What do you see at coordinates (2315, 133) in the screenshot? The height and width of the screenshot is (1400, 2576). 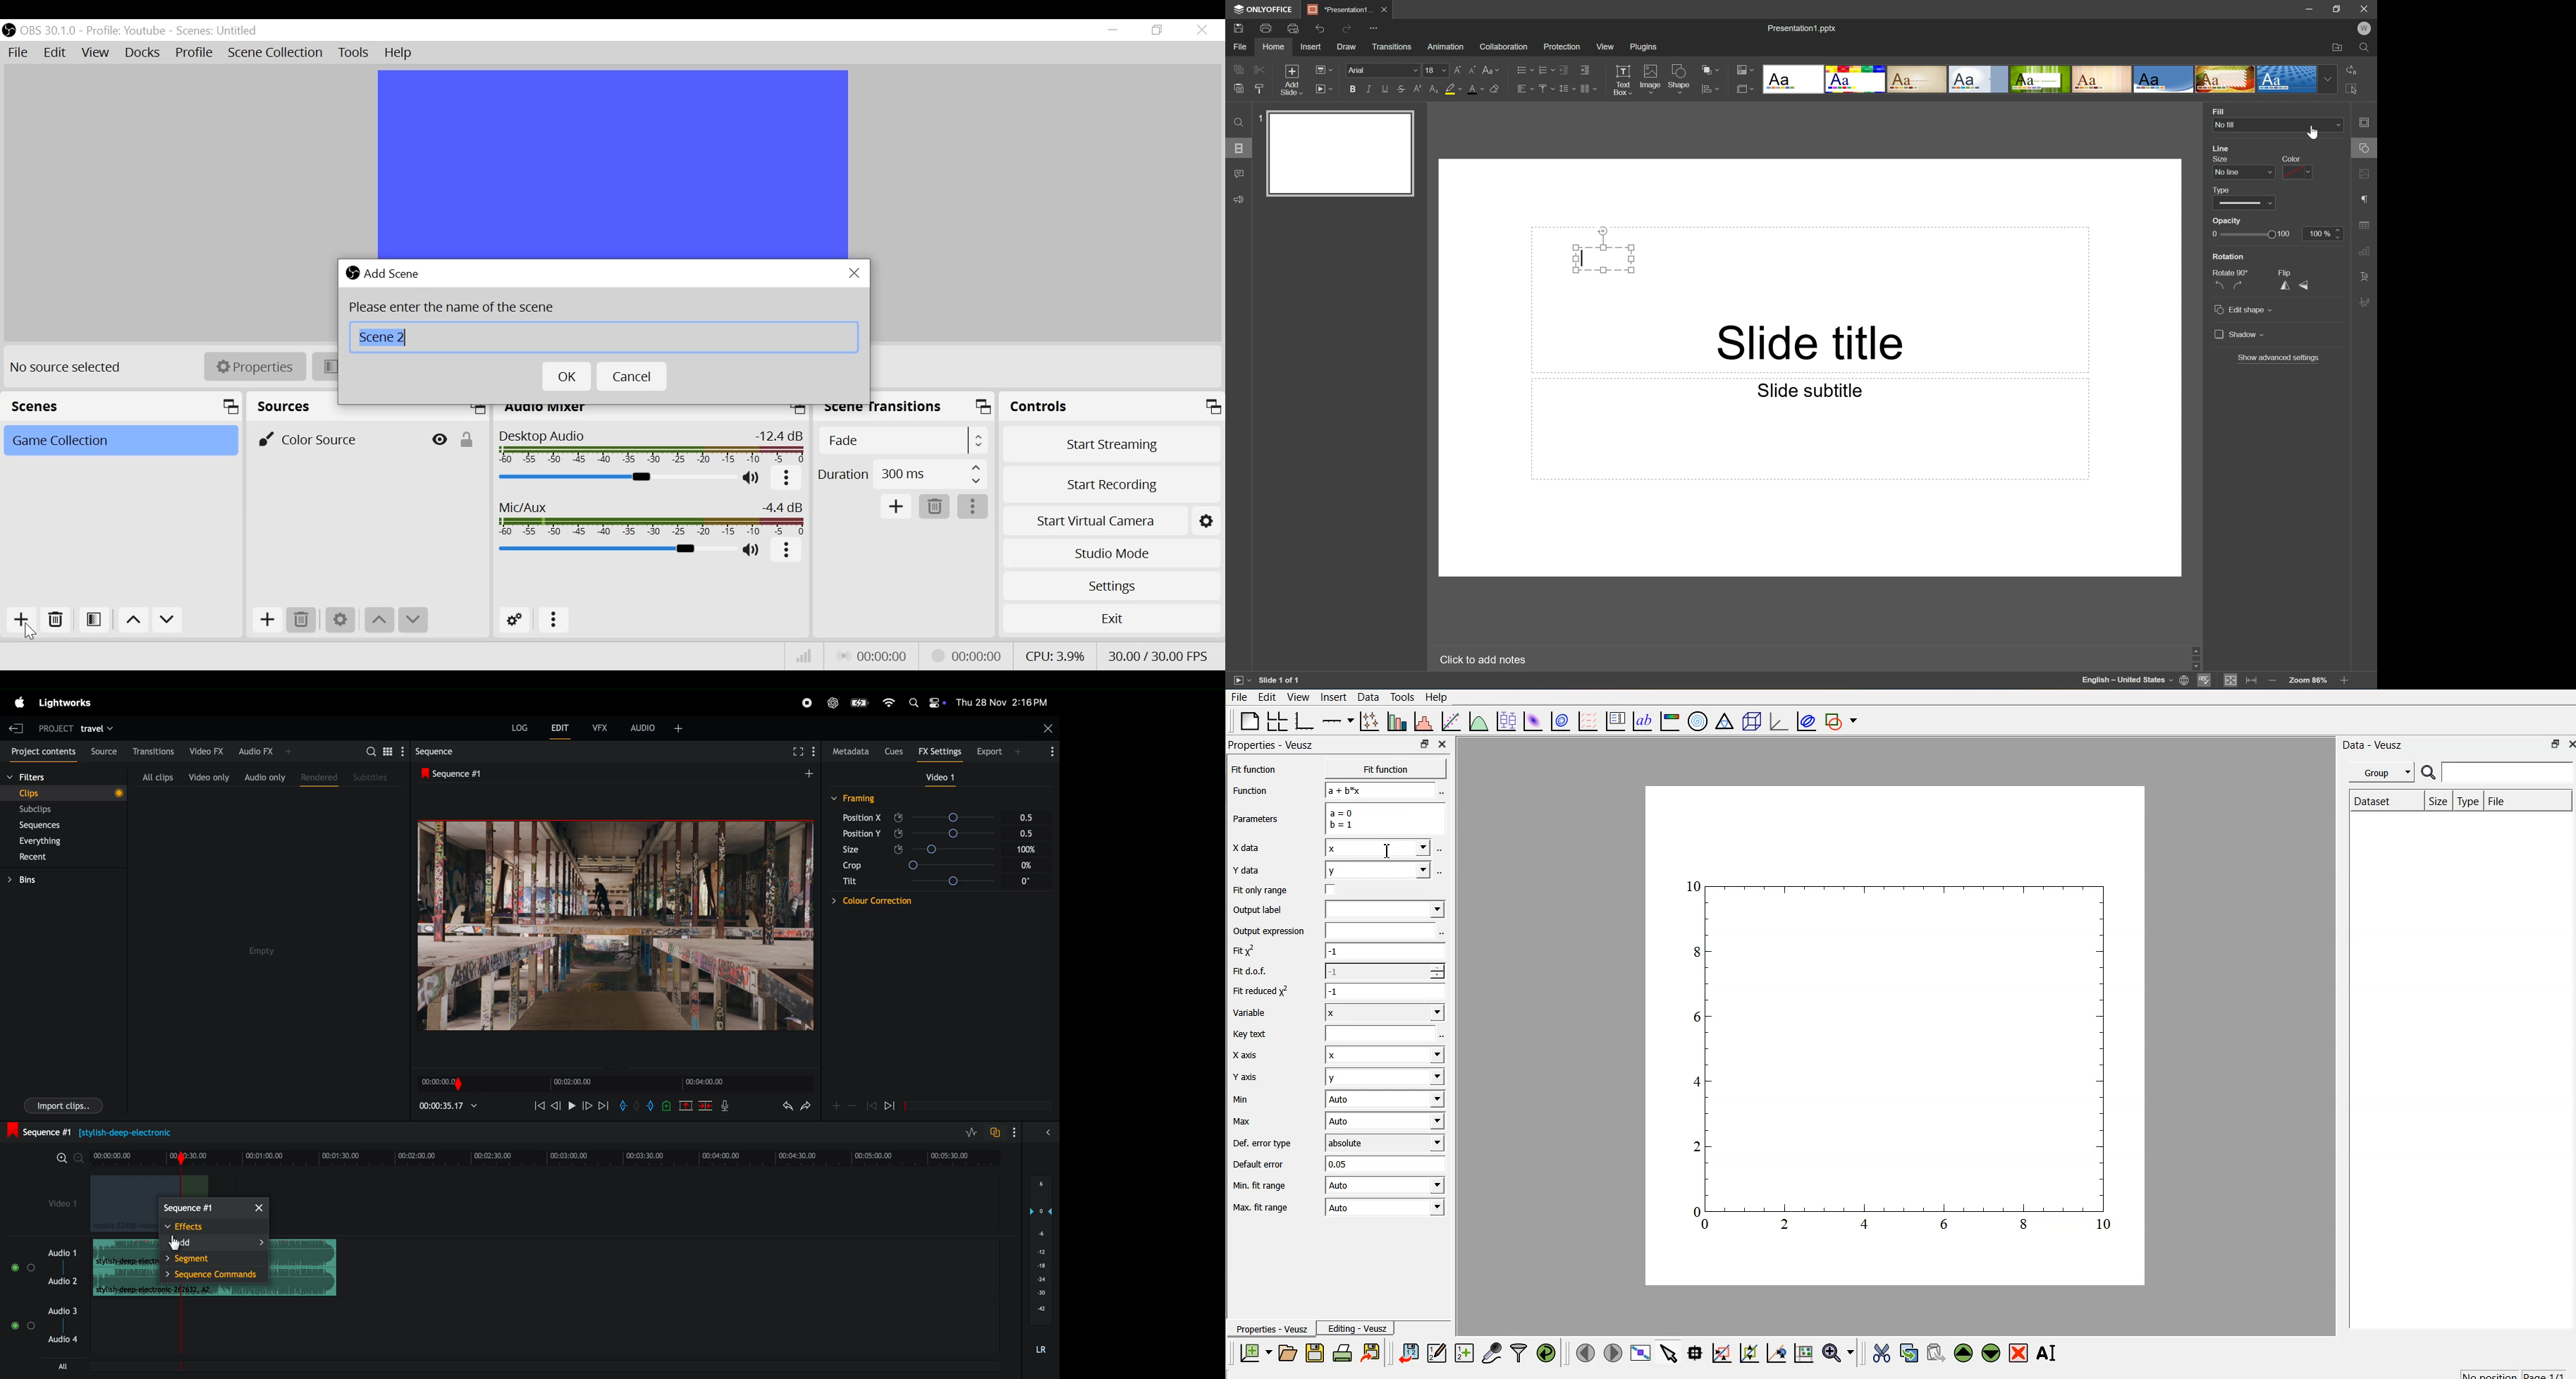 I see `Cursor` at bounding box center [2315, 133].